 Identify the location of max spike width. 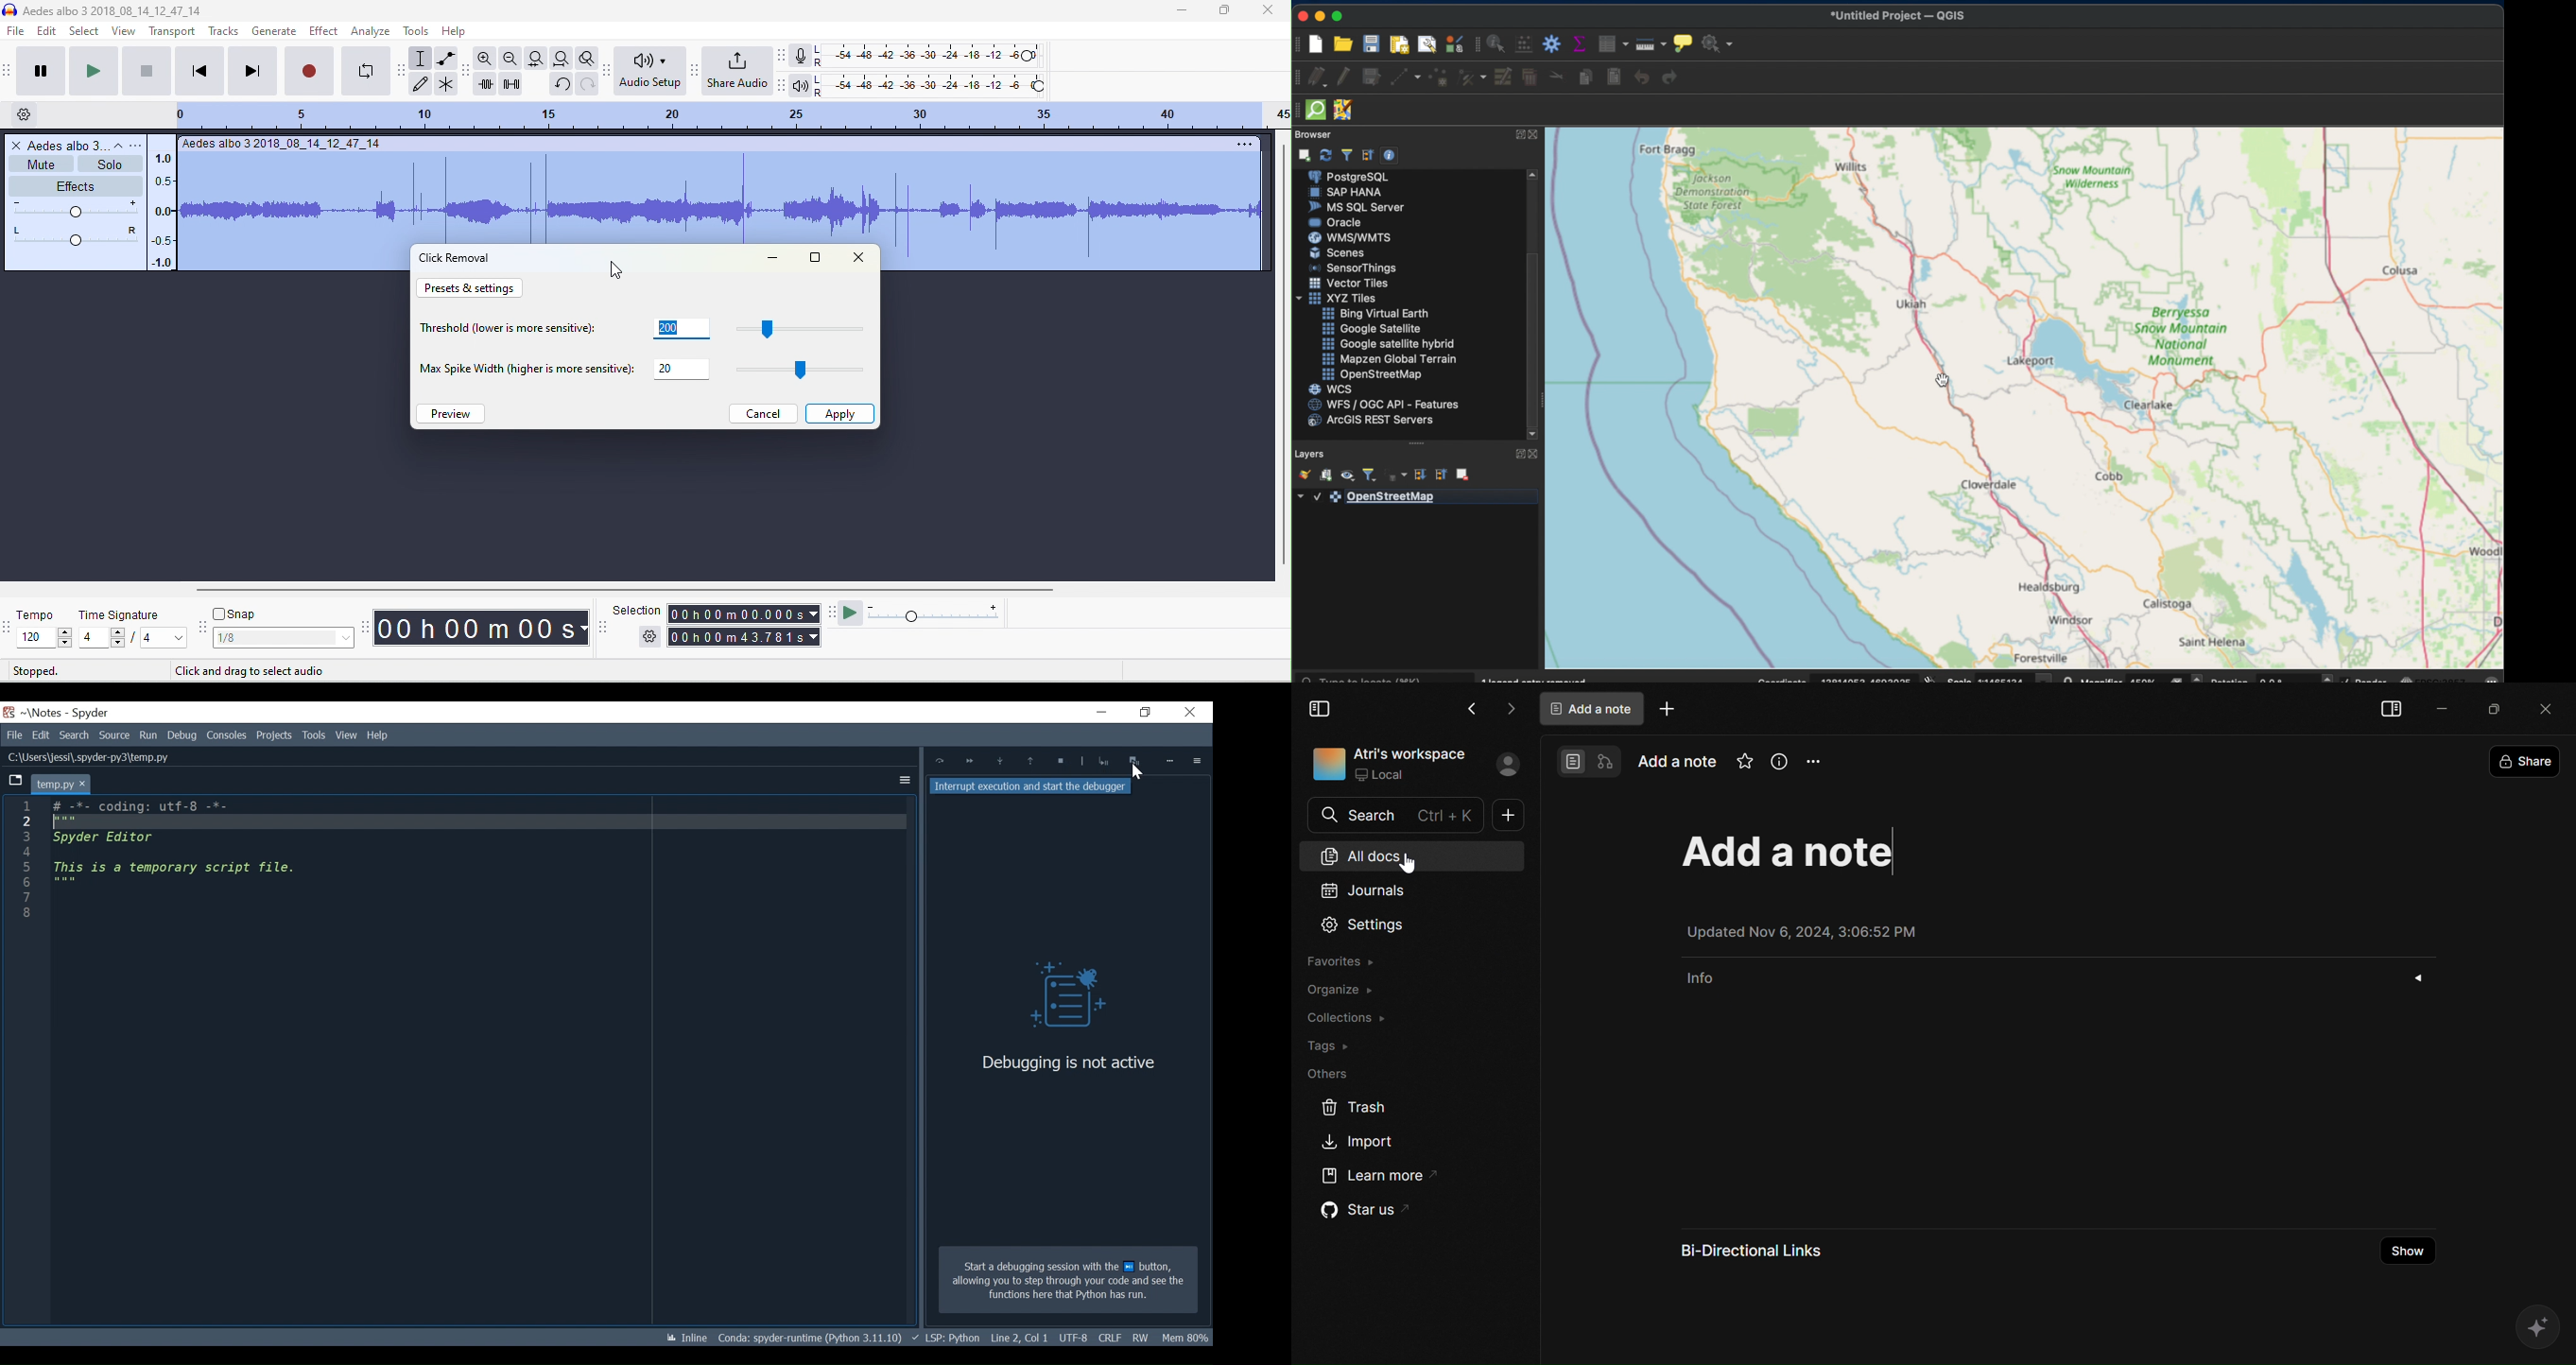
(530, 368).